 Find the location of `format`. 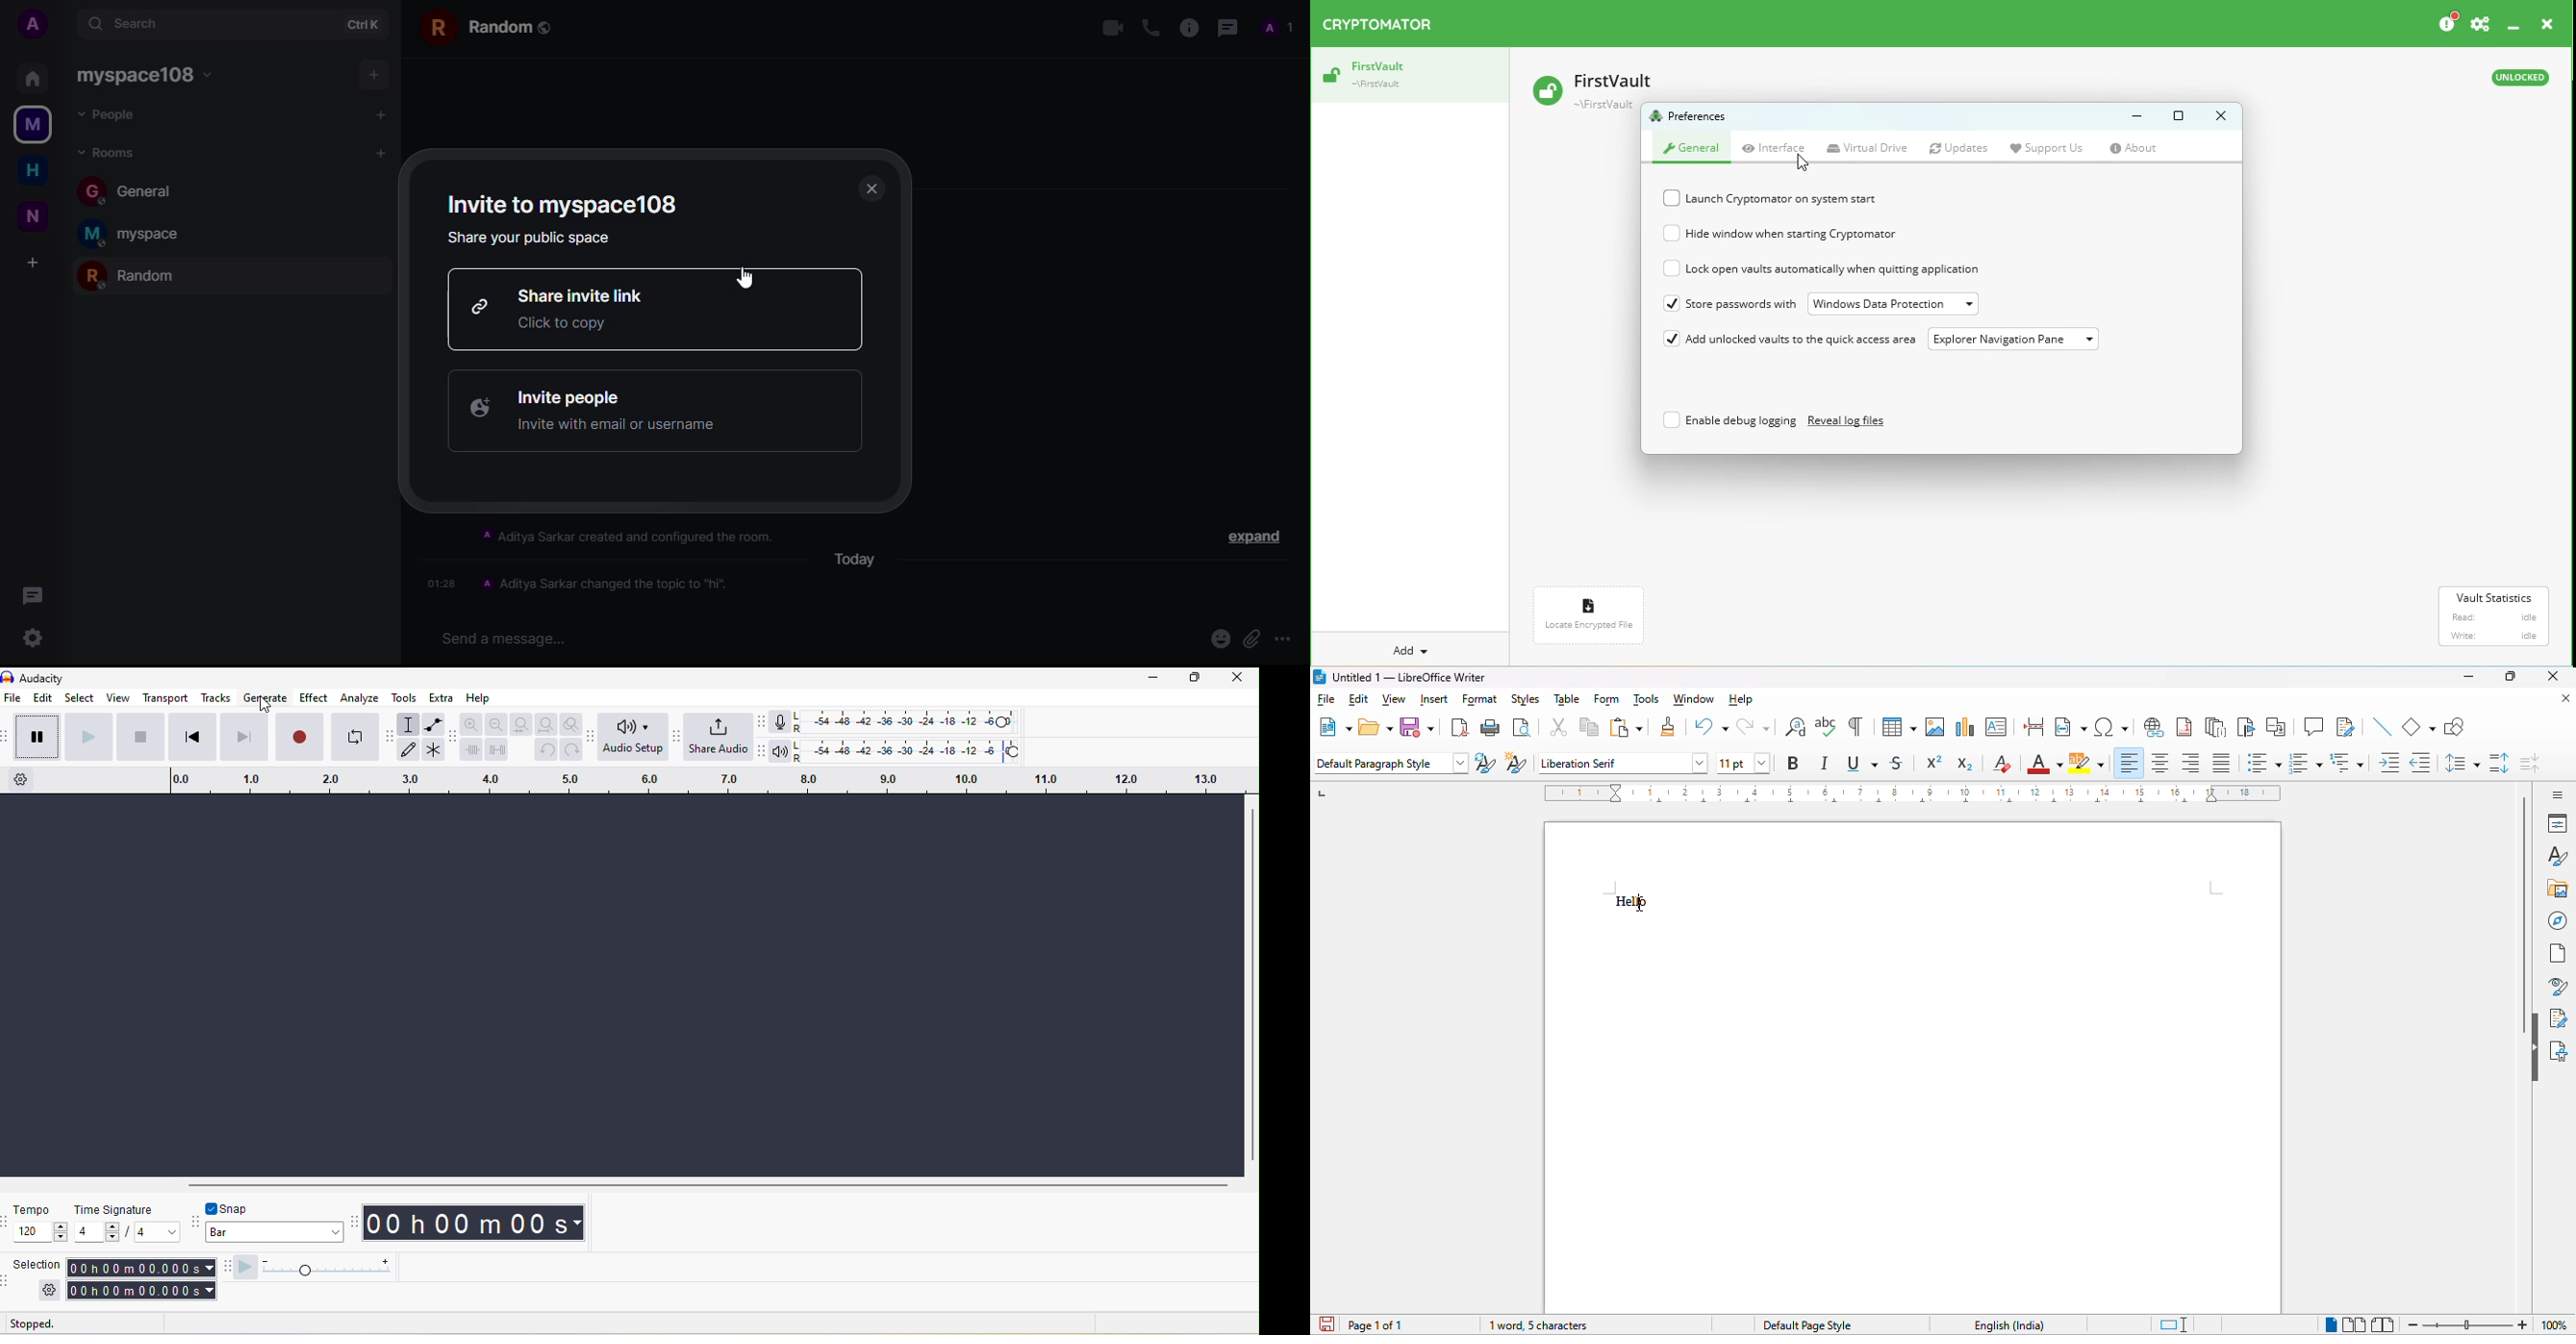

format is located at coordinates (1481, 699).